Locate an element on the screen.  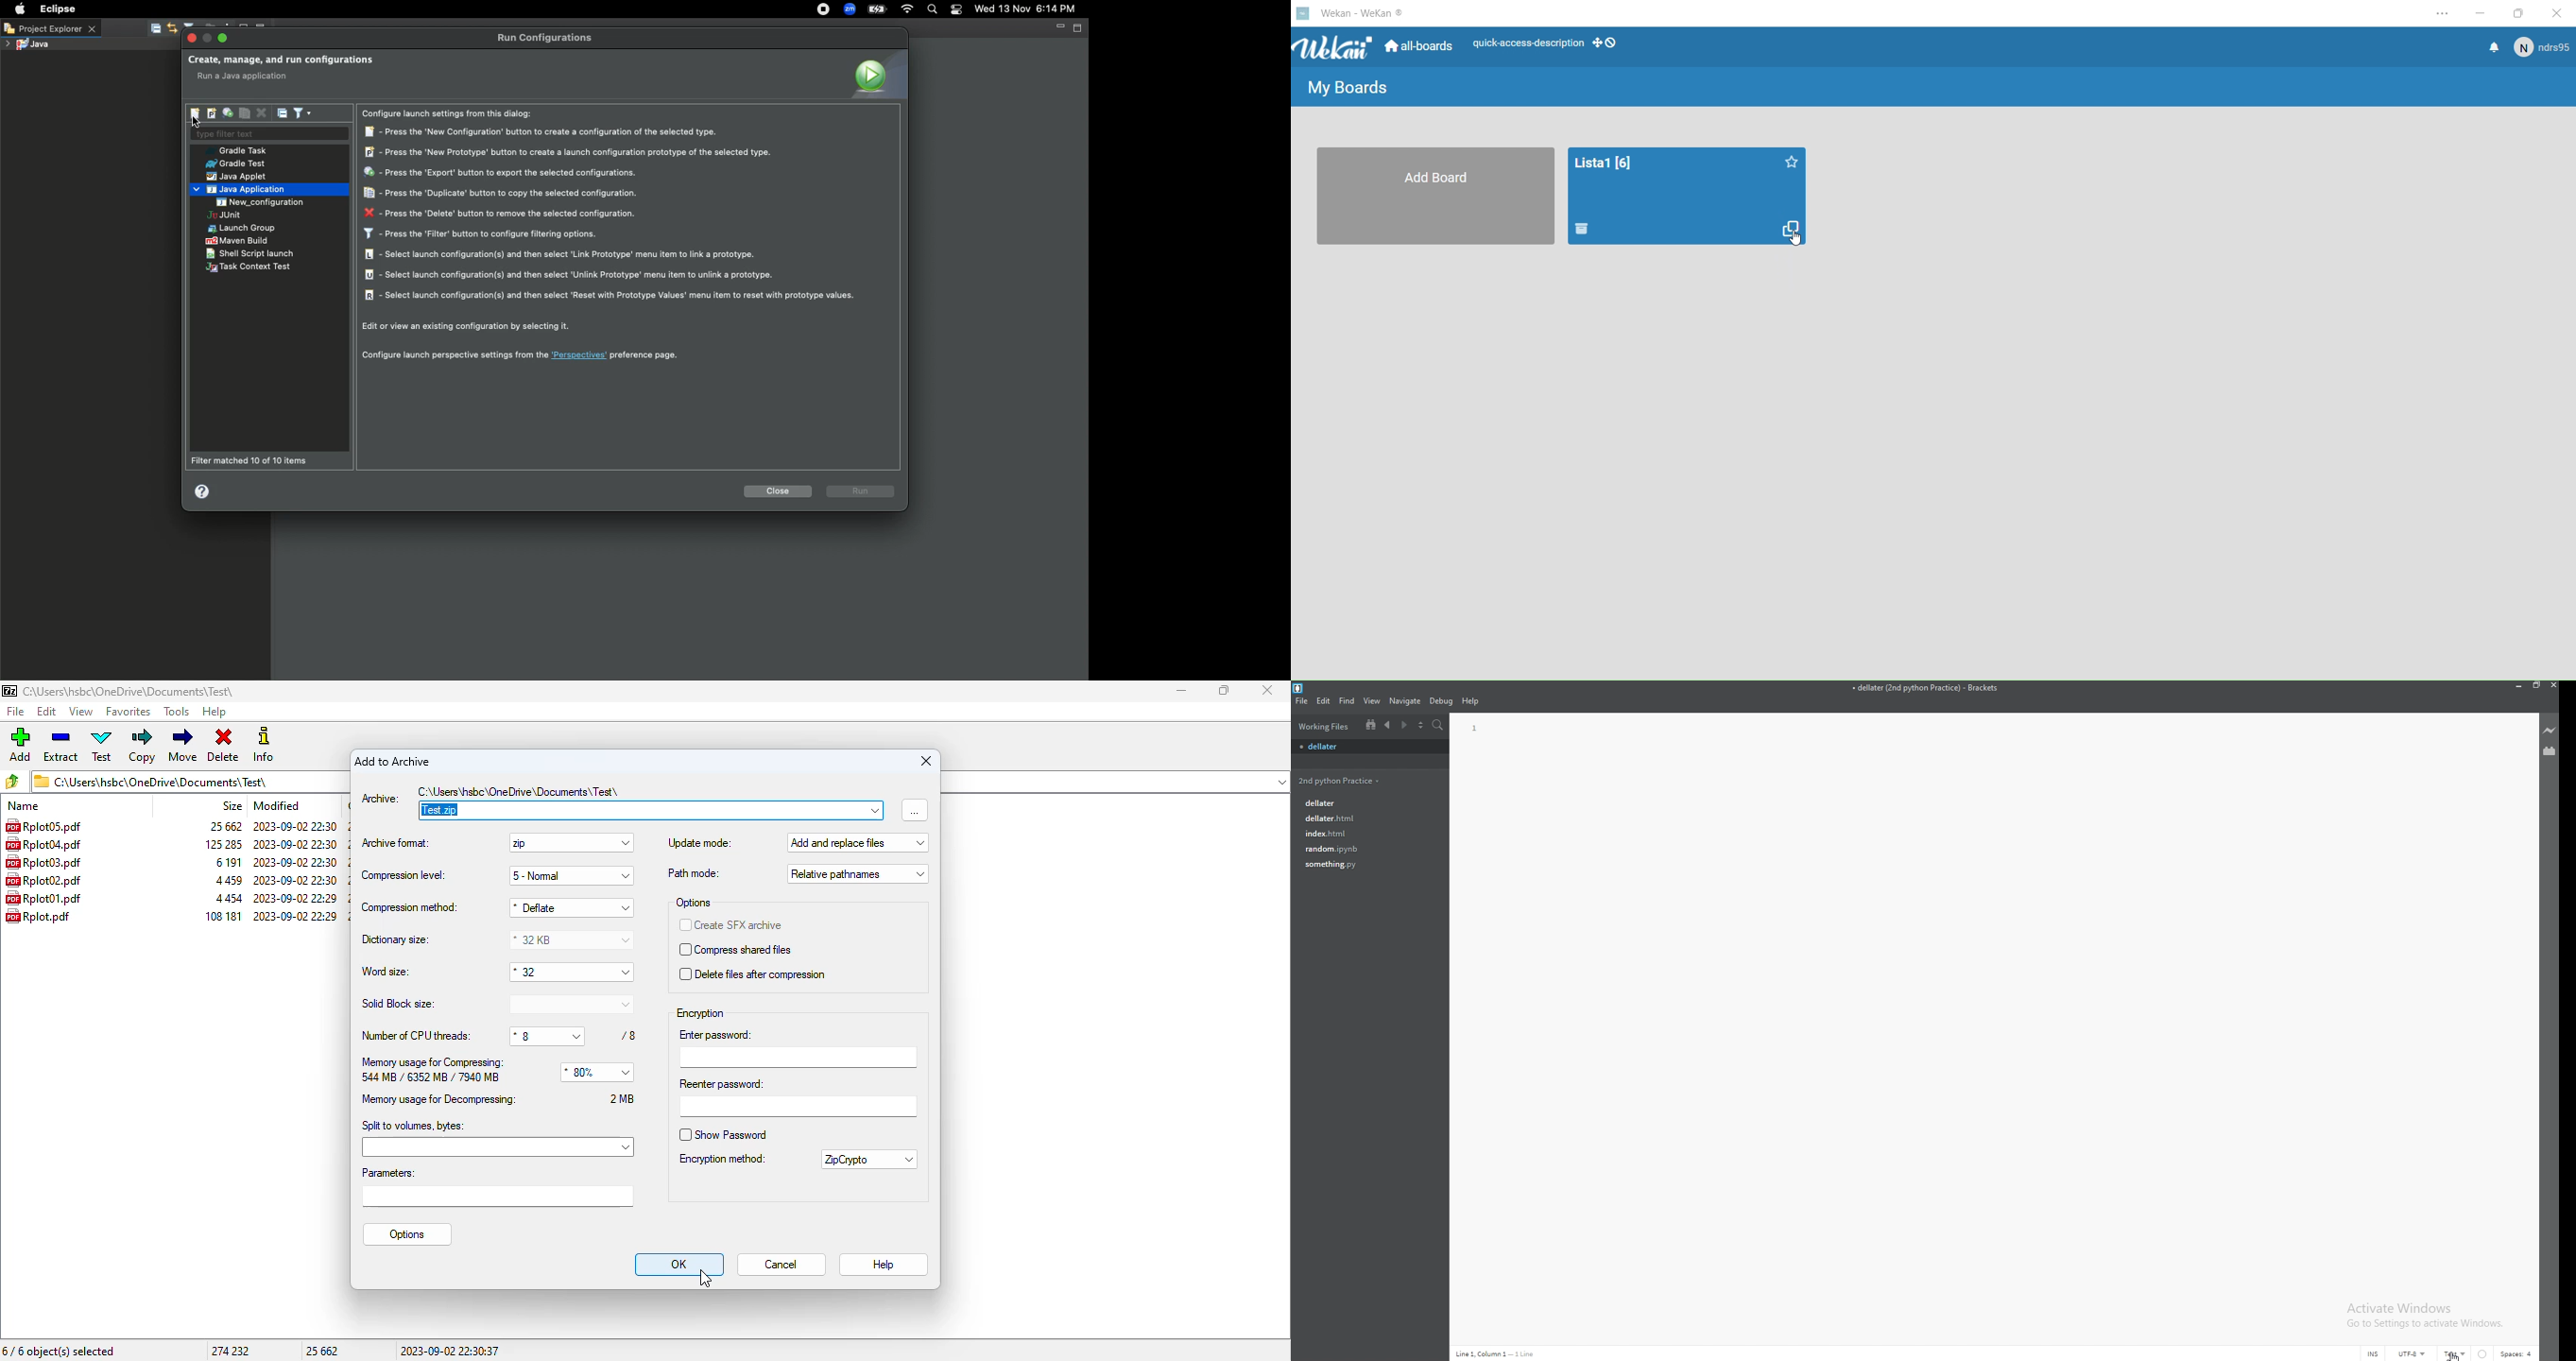
working files is located at coordinates (1325, 726).